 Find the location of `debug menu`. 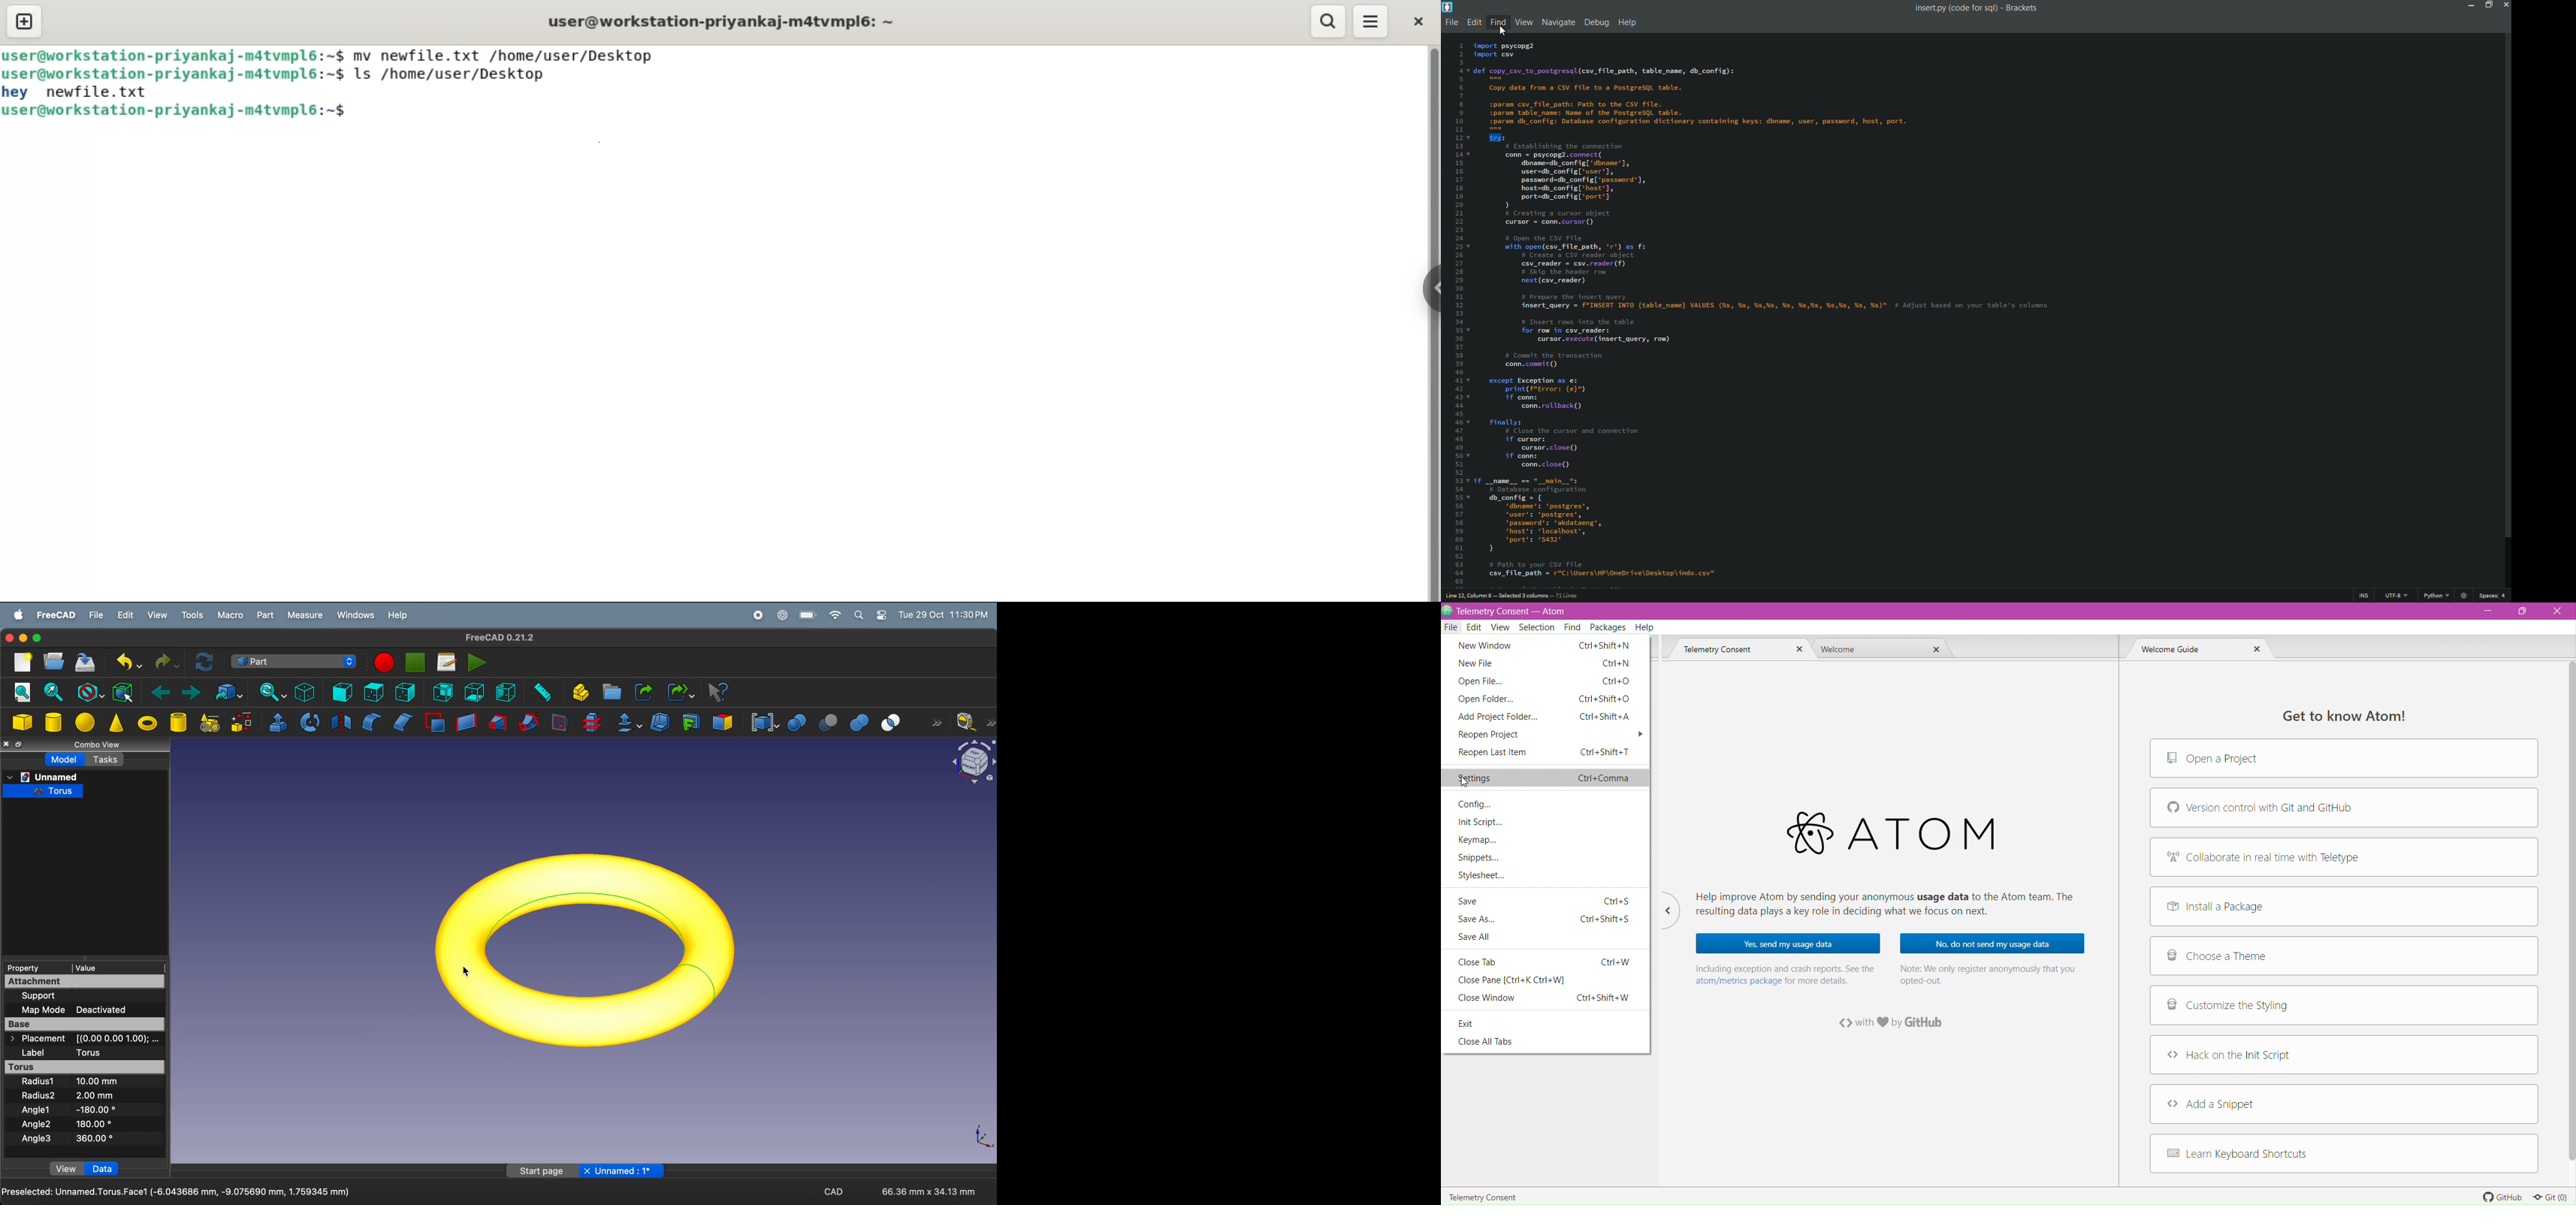

debug menu is located at coordinates (1596, 23).